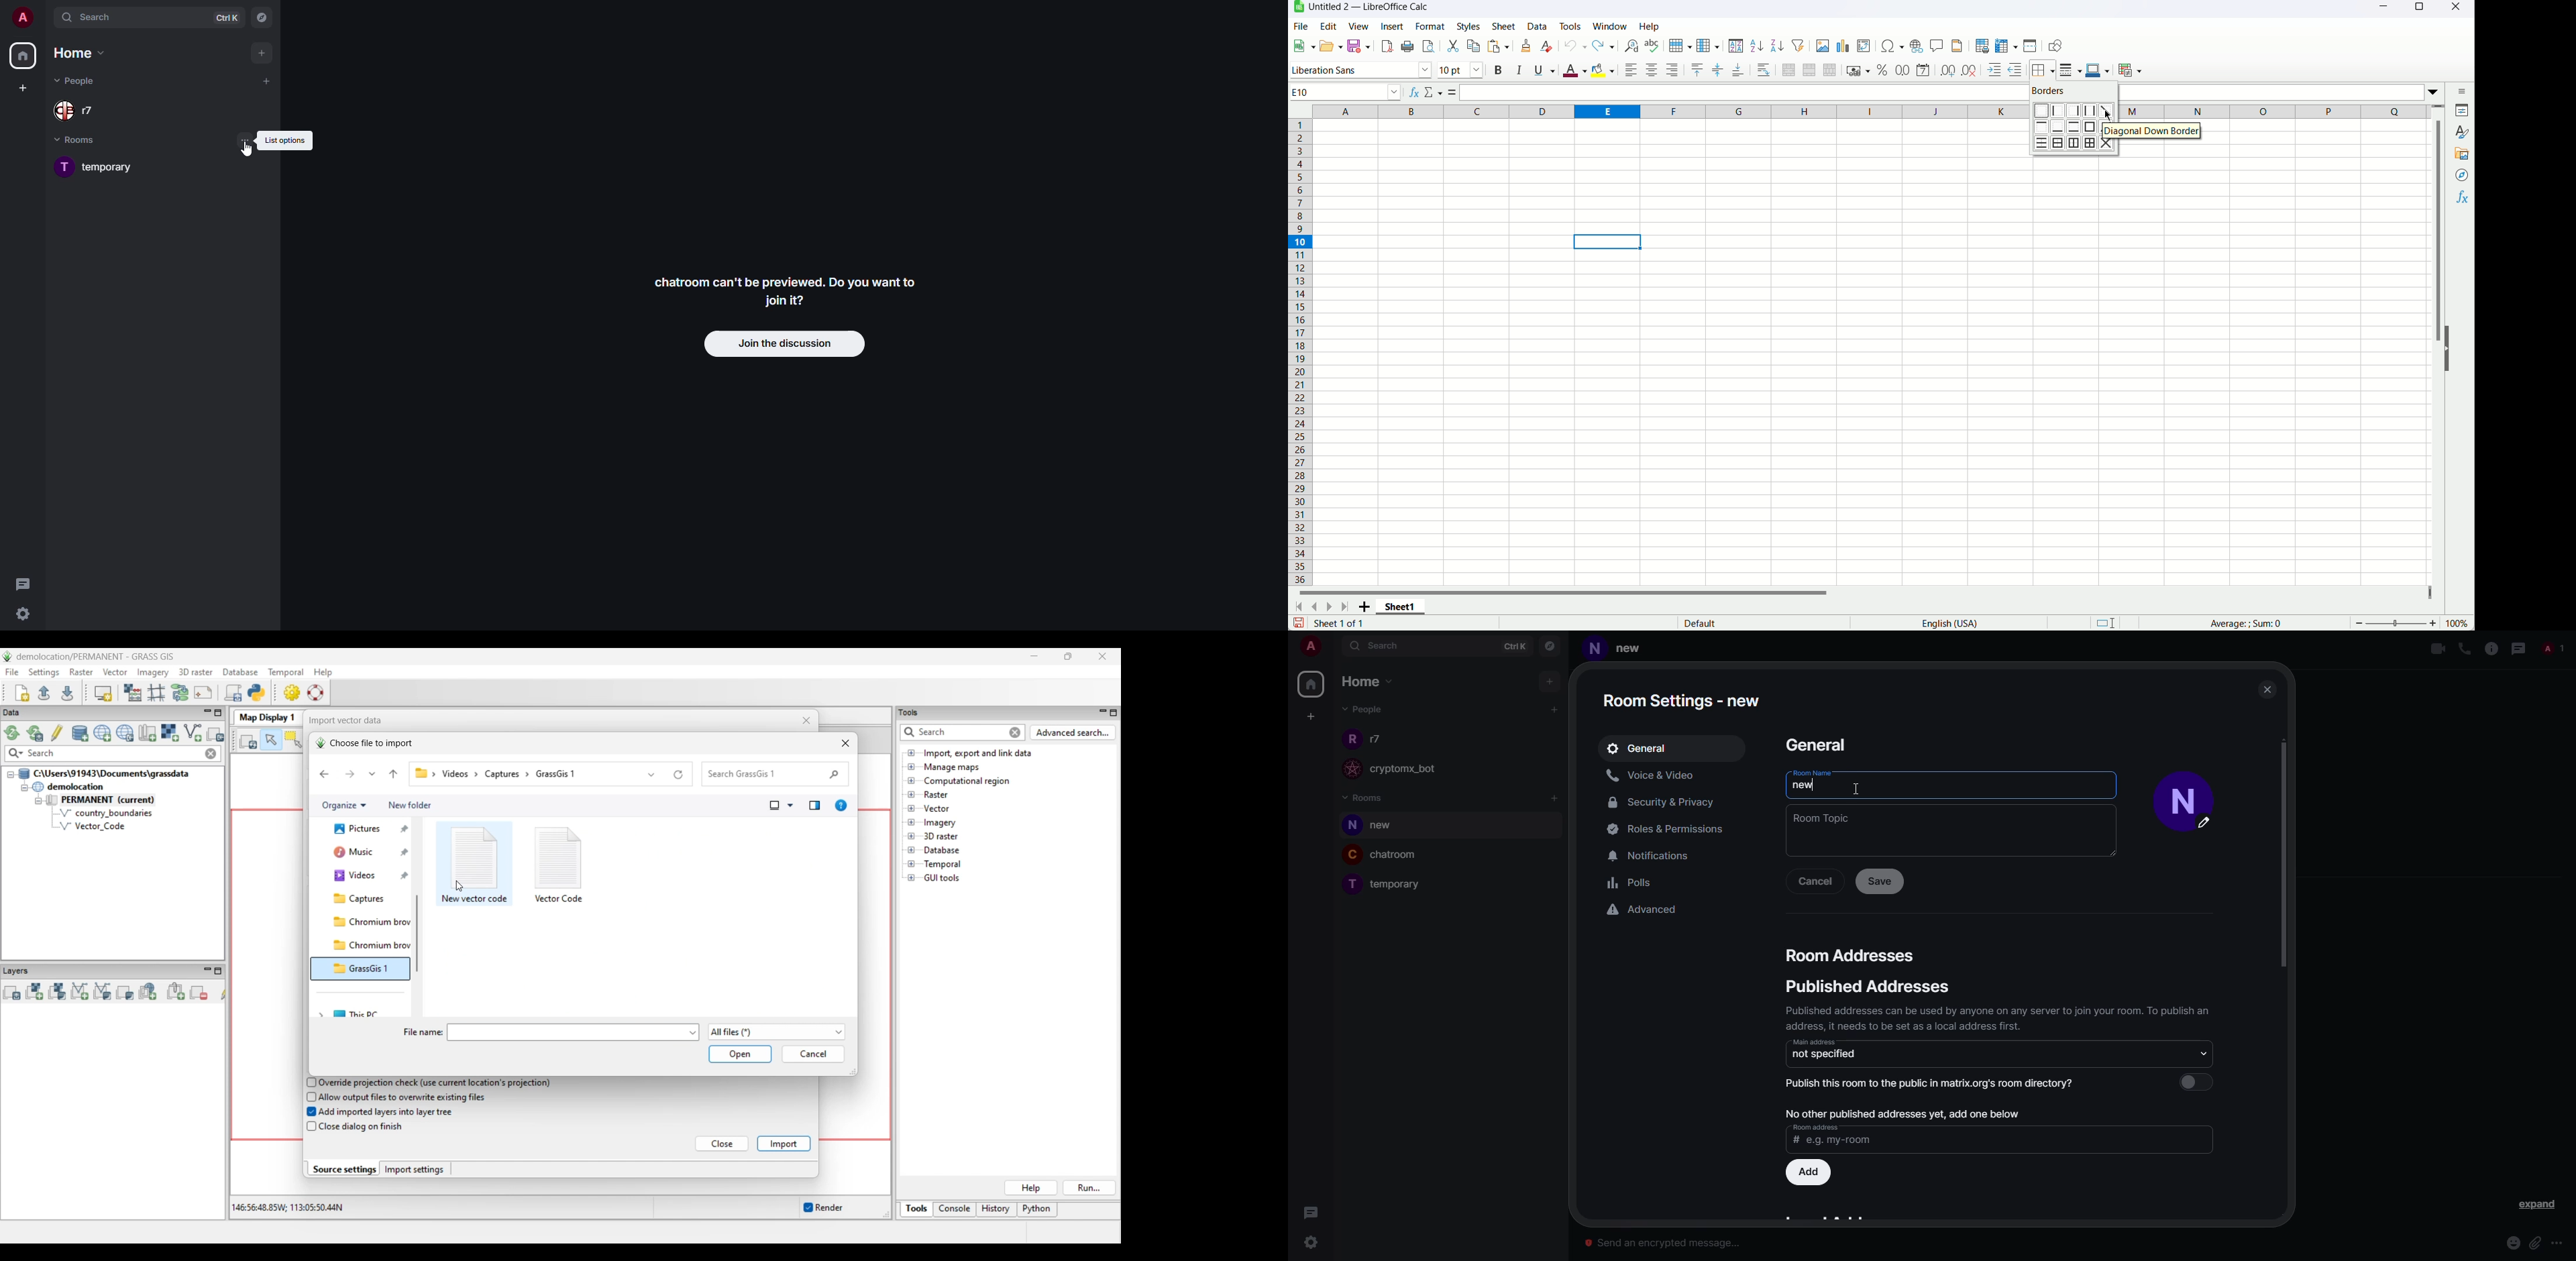 This screenshot has width=2576, height=1288. What do you see at coordinates (1409, 46) in the screenshot?
I see `Print` at bounding box center [1409, 46].